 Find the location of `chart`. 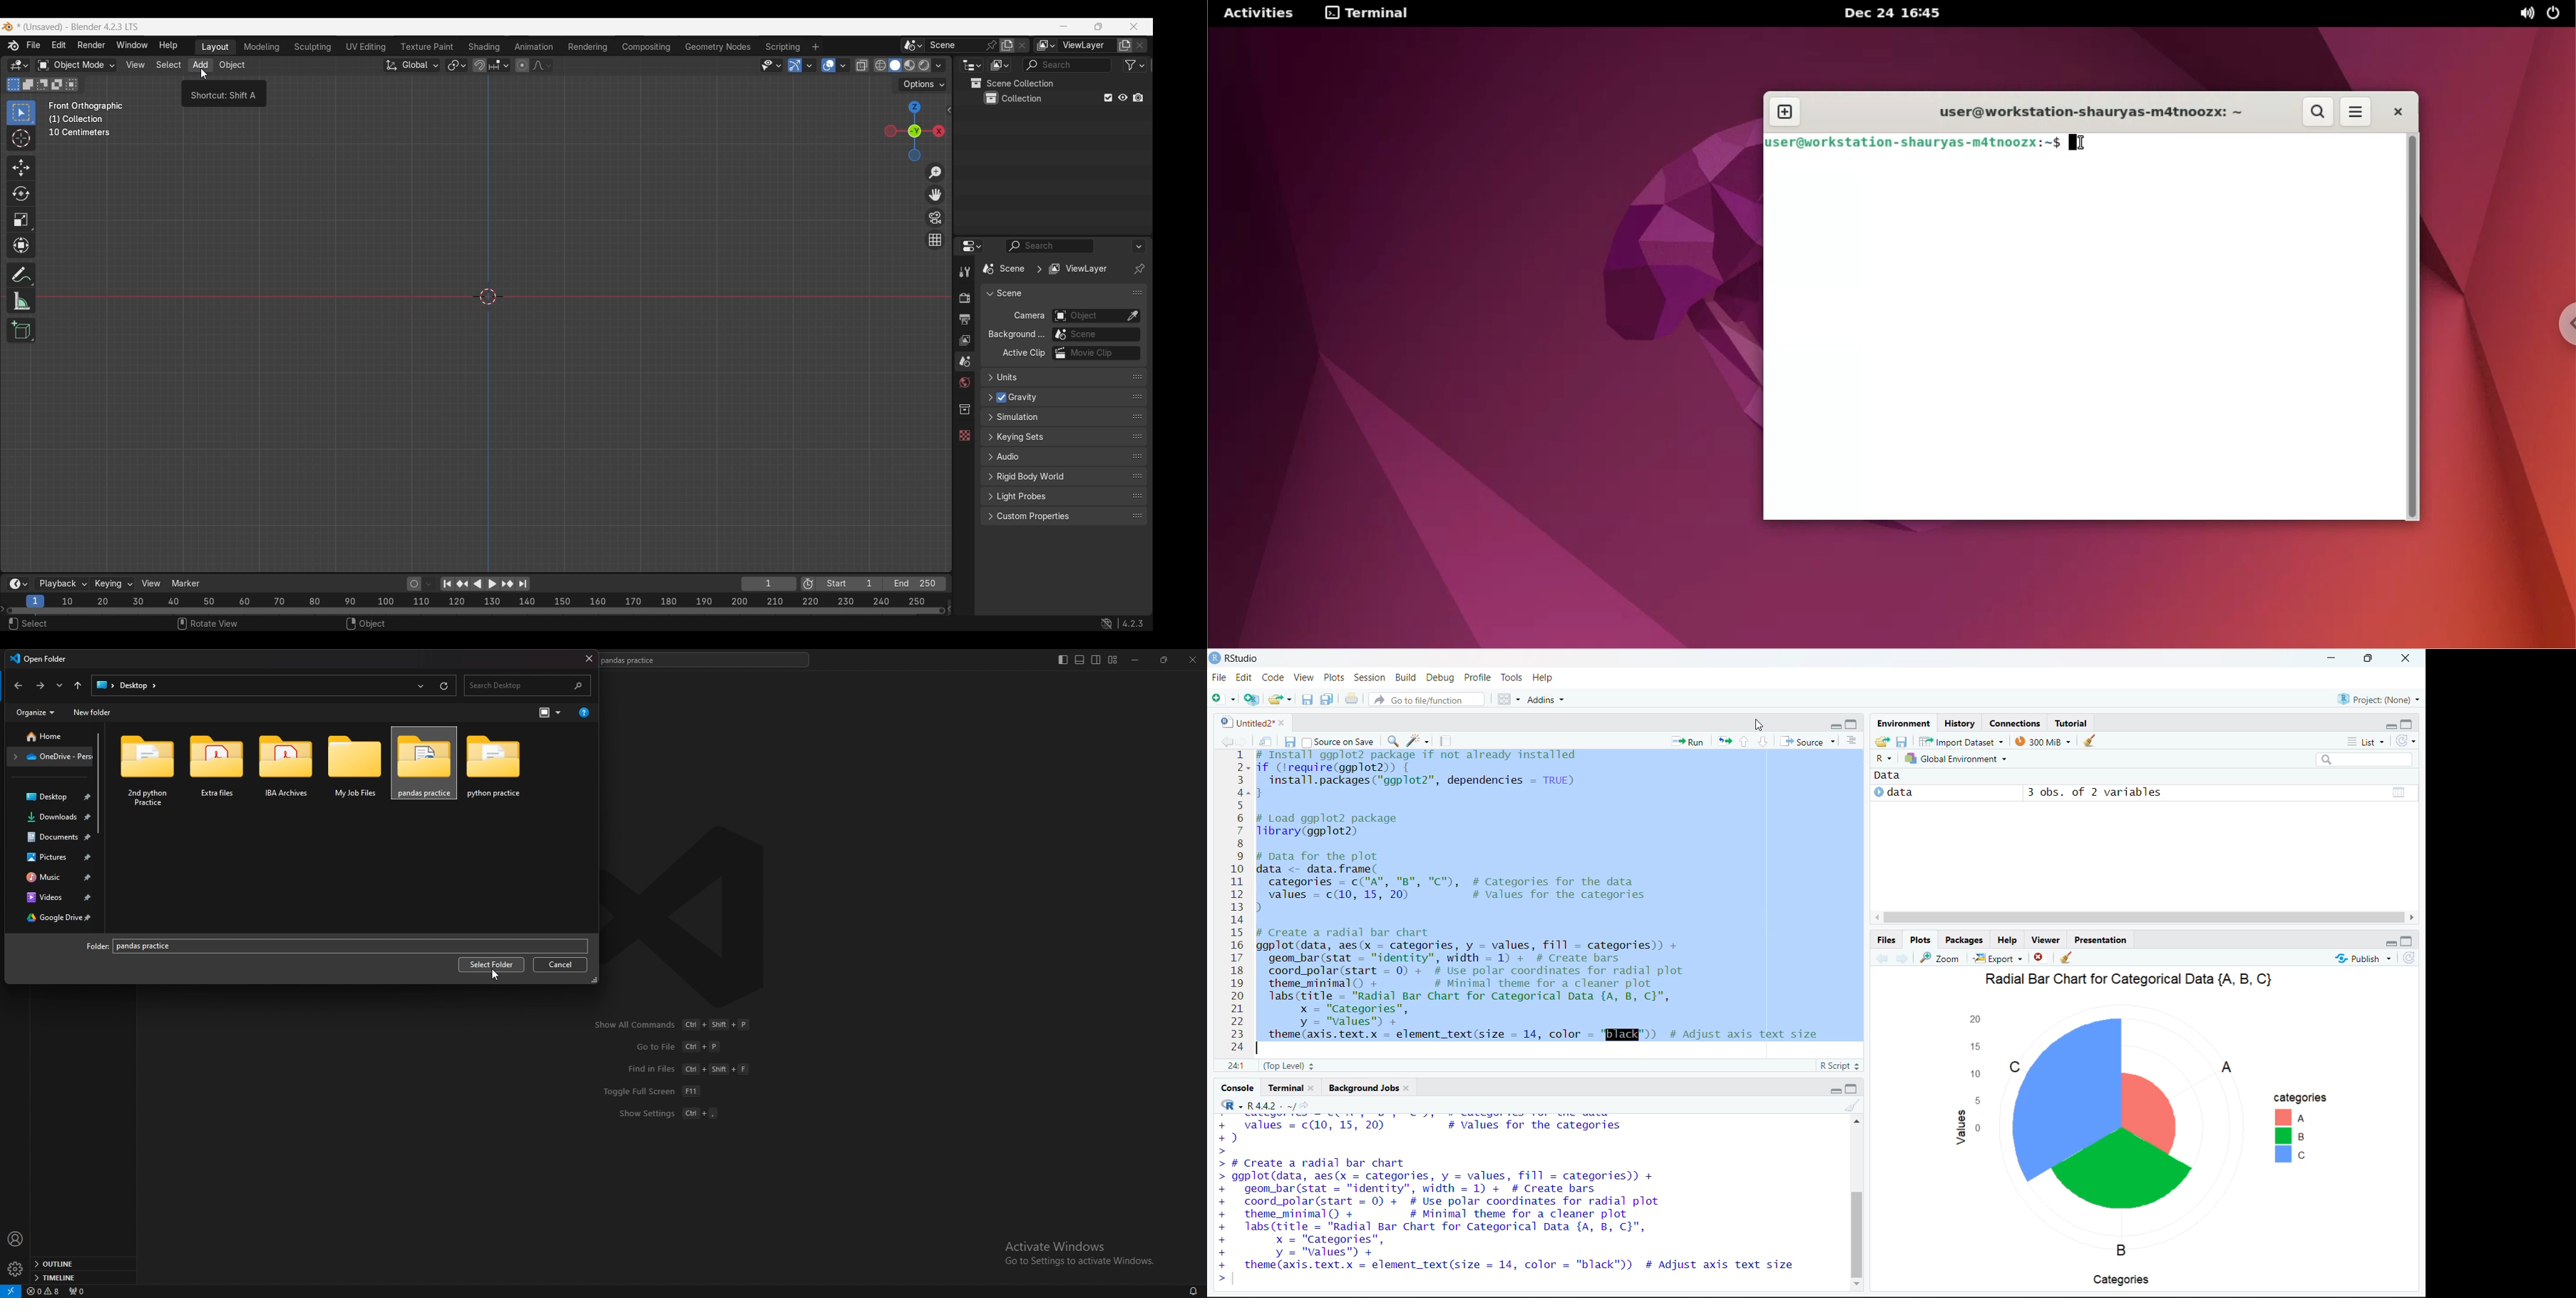

chart is located at coordinates (2112, 1130).